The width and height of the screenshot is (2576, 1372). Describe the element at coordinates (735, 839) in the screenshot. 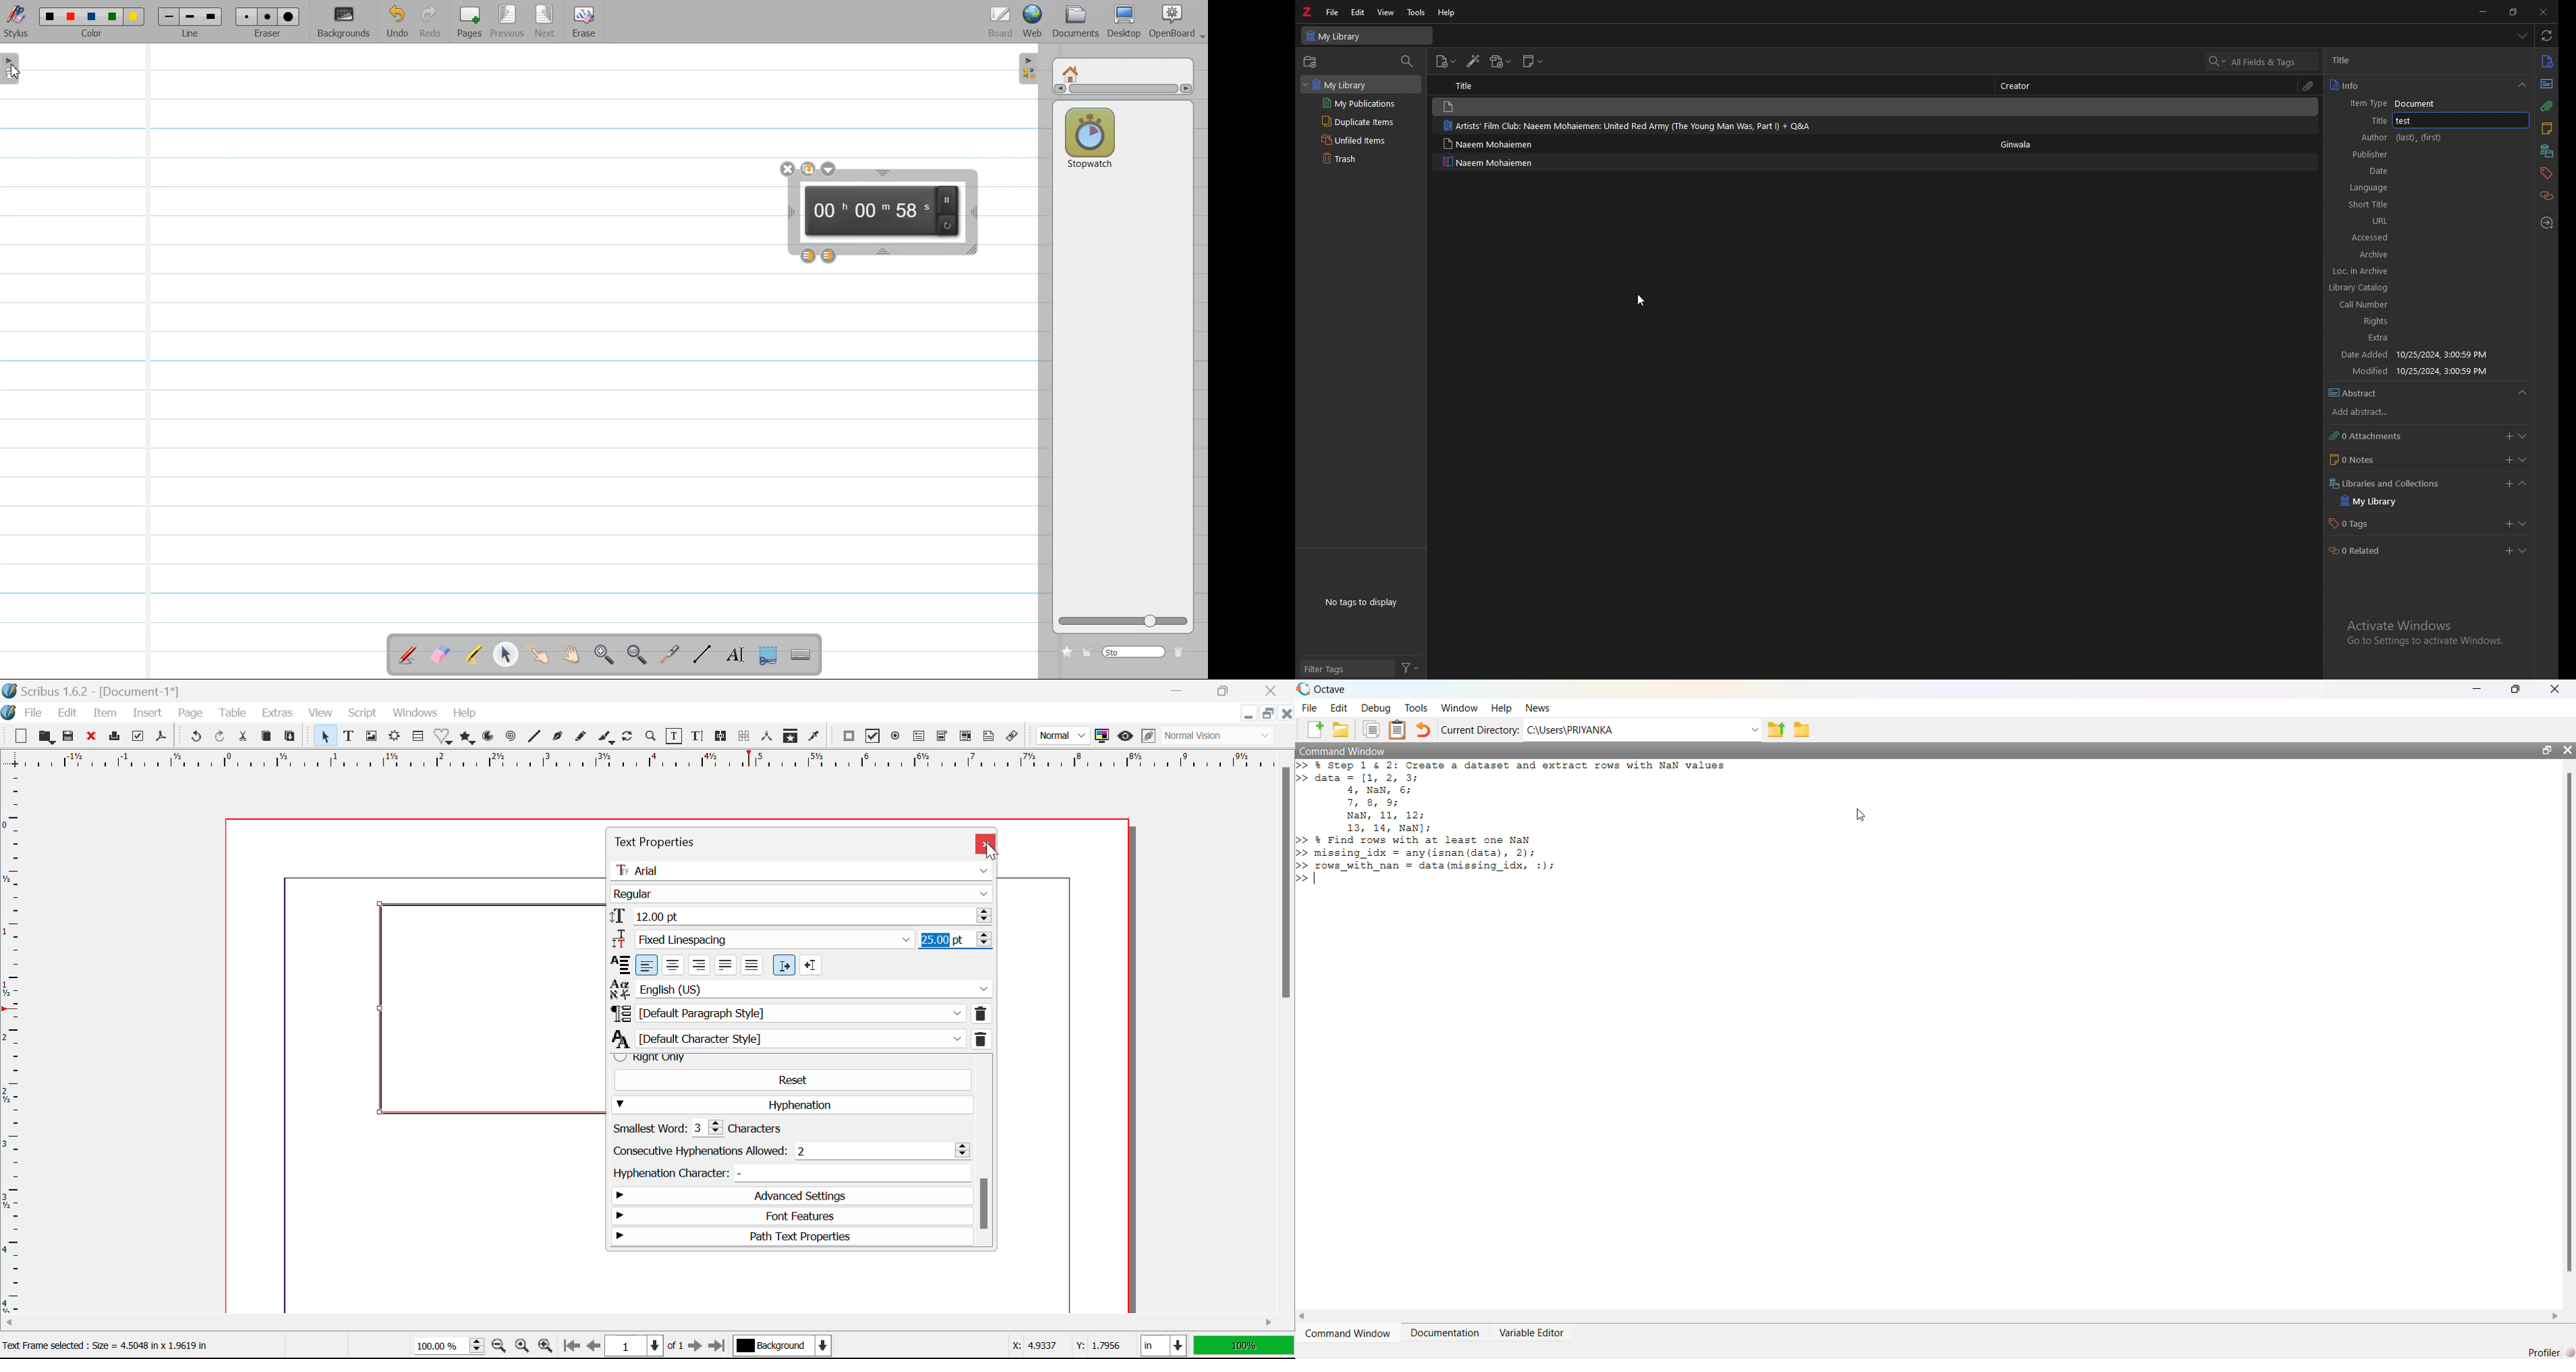

I see `Text Properties` at that location.